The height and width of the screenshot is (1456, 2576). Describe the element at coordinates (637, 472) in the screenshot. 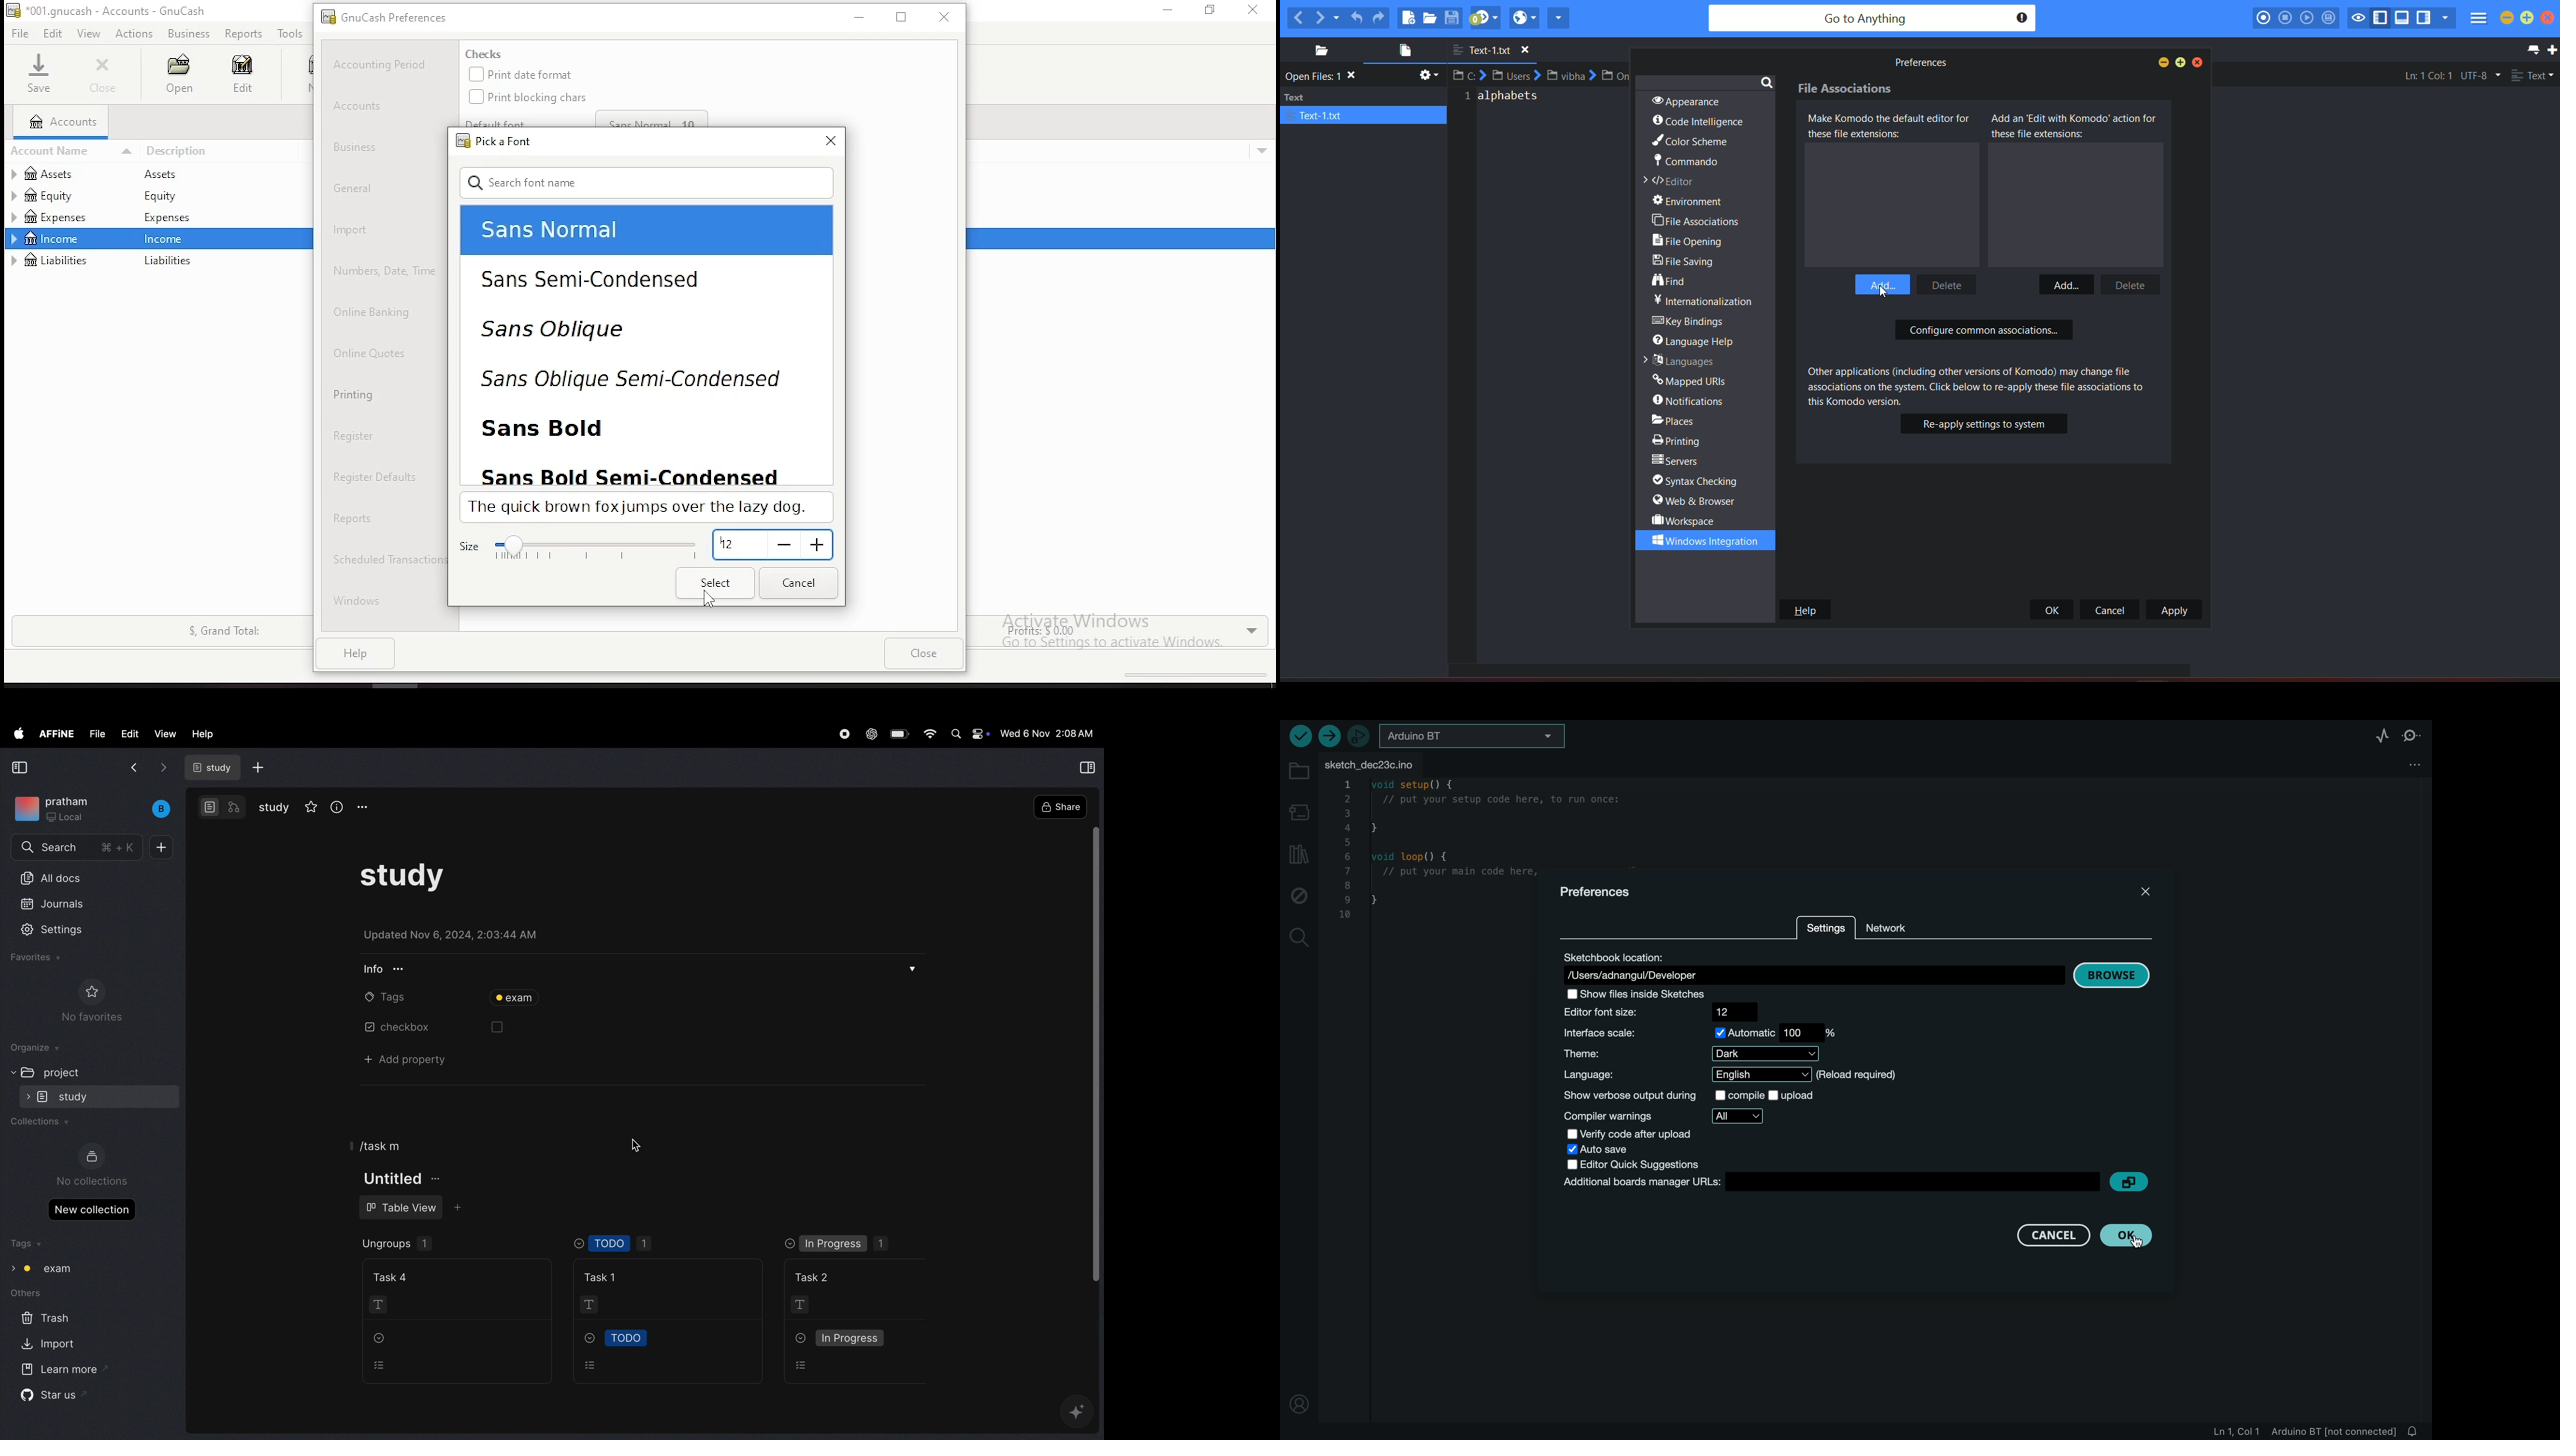

I see `sans bold semi-condensed` at that location.